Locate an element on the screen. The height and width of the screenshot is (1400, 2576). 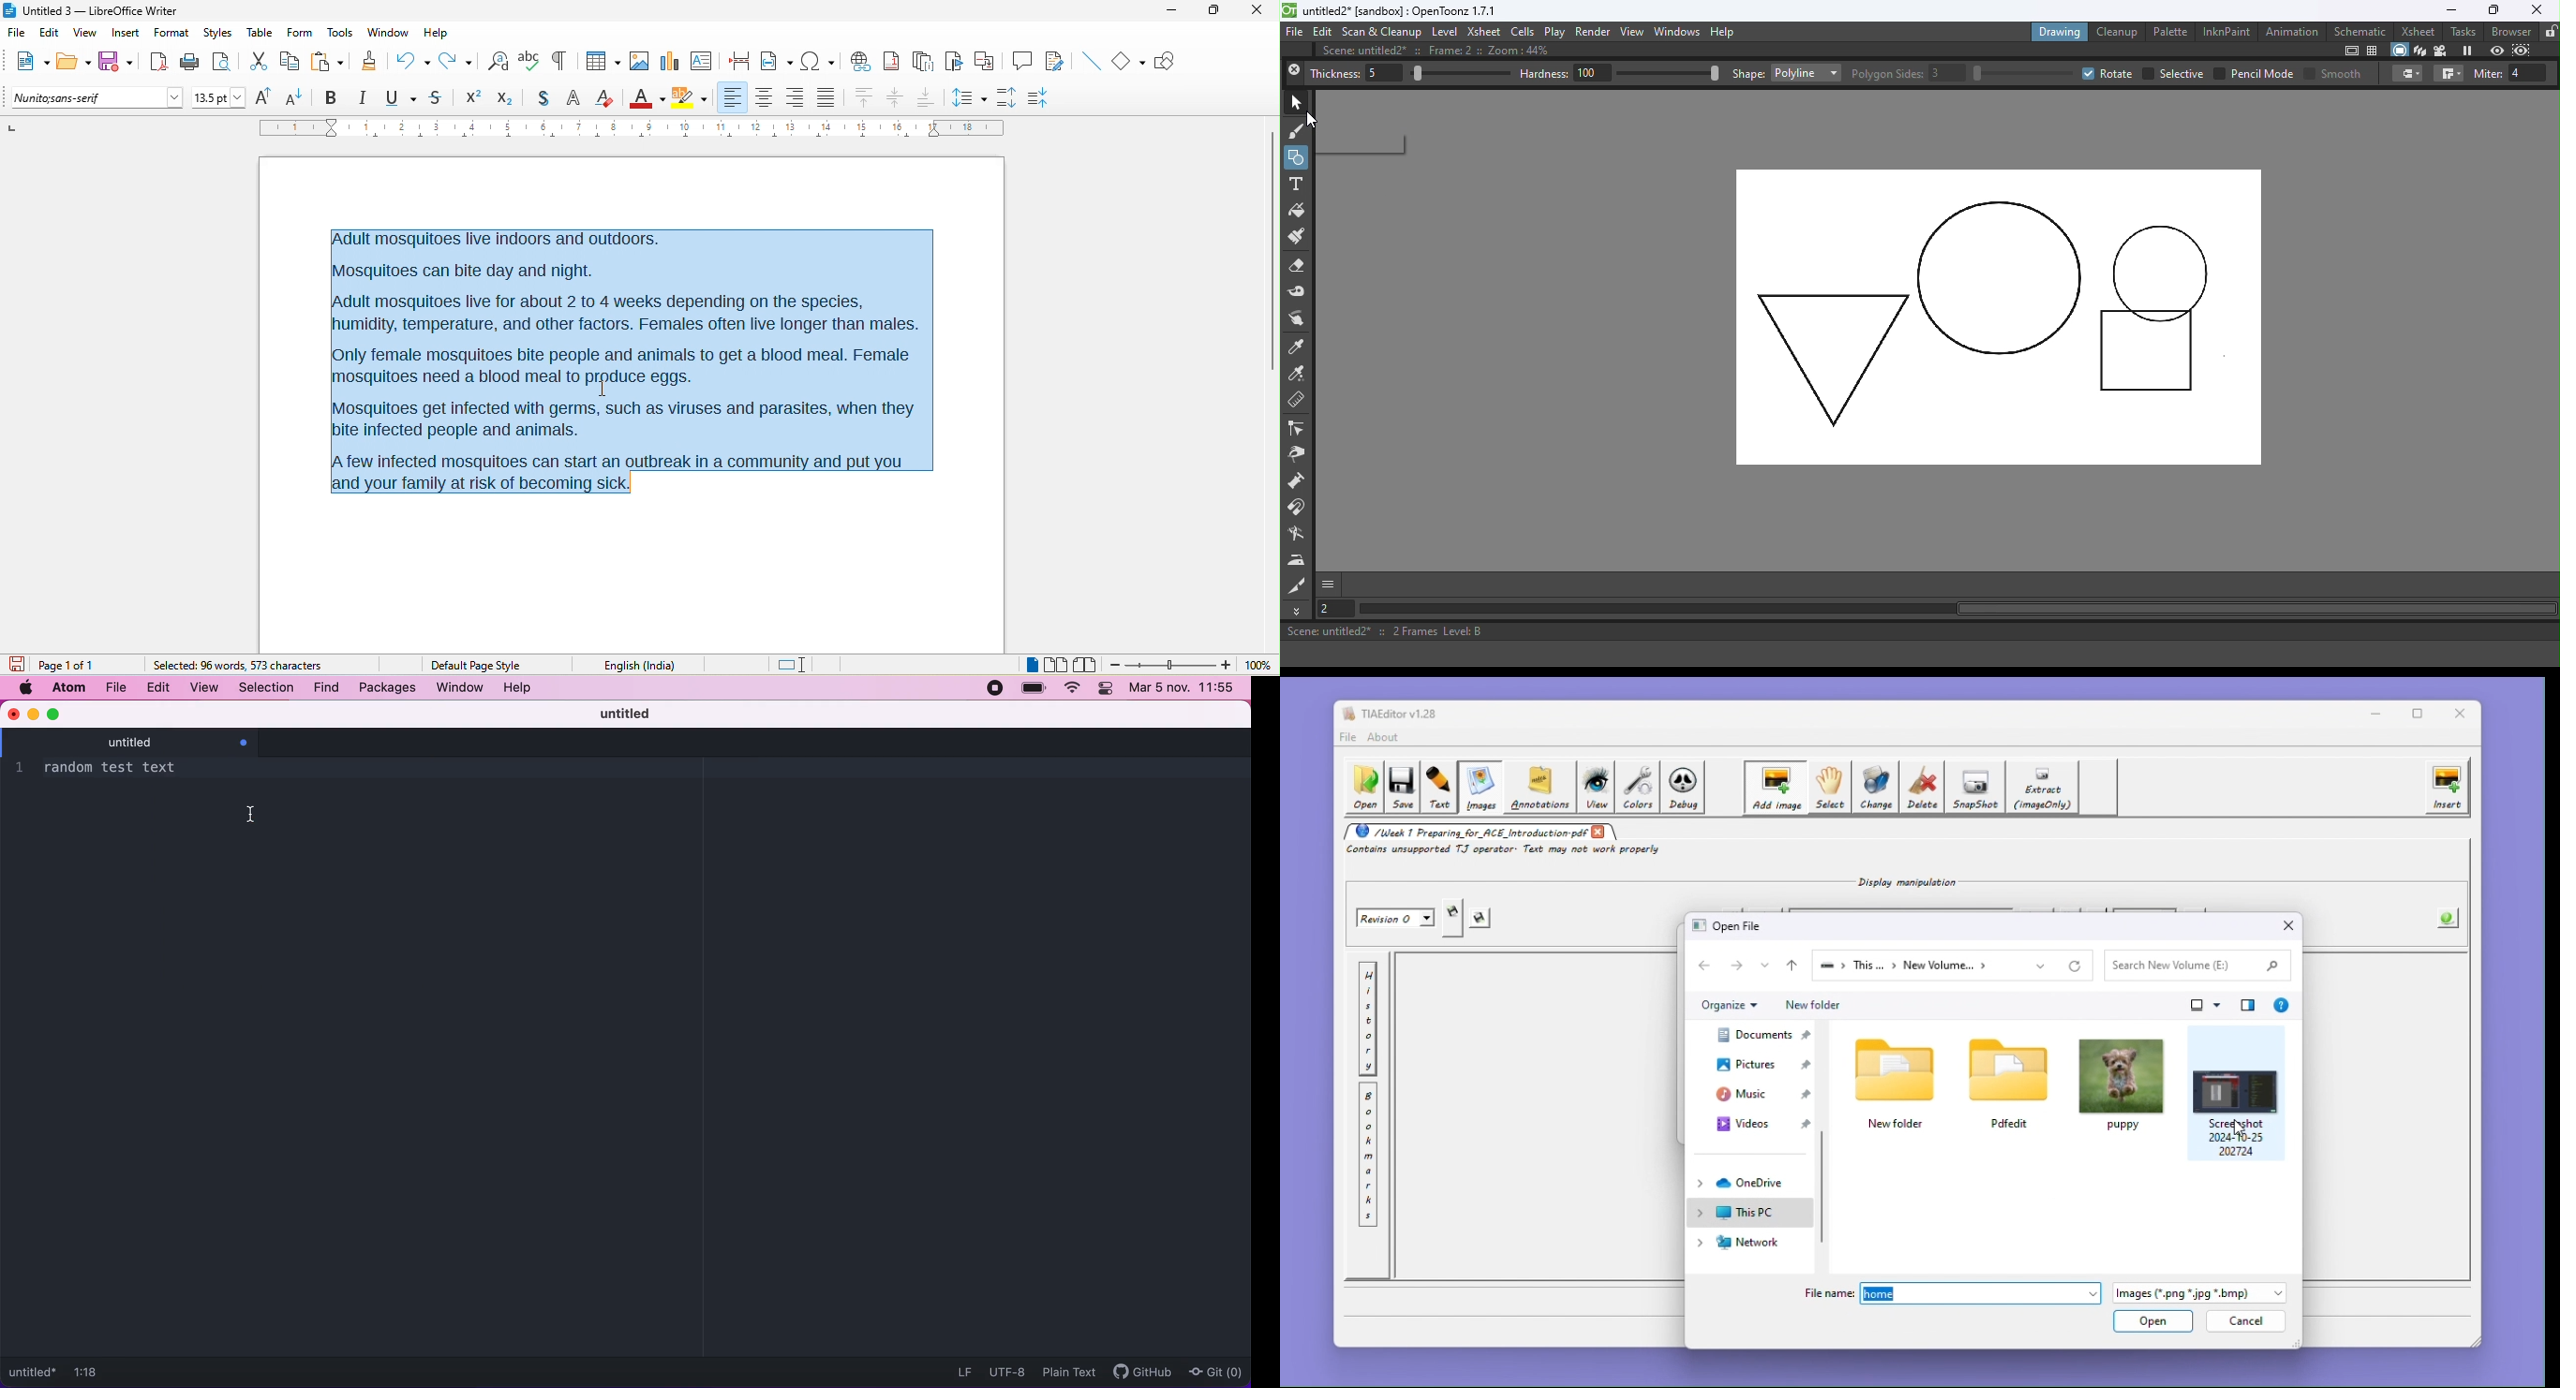
mac logo is located at coordinates (26, 687).